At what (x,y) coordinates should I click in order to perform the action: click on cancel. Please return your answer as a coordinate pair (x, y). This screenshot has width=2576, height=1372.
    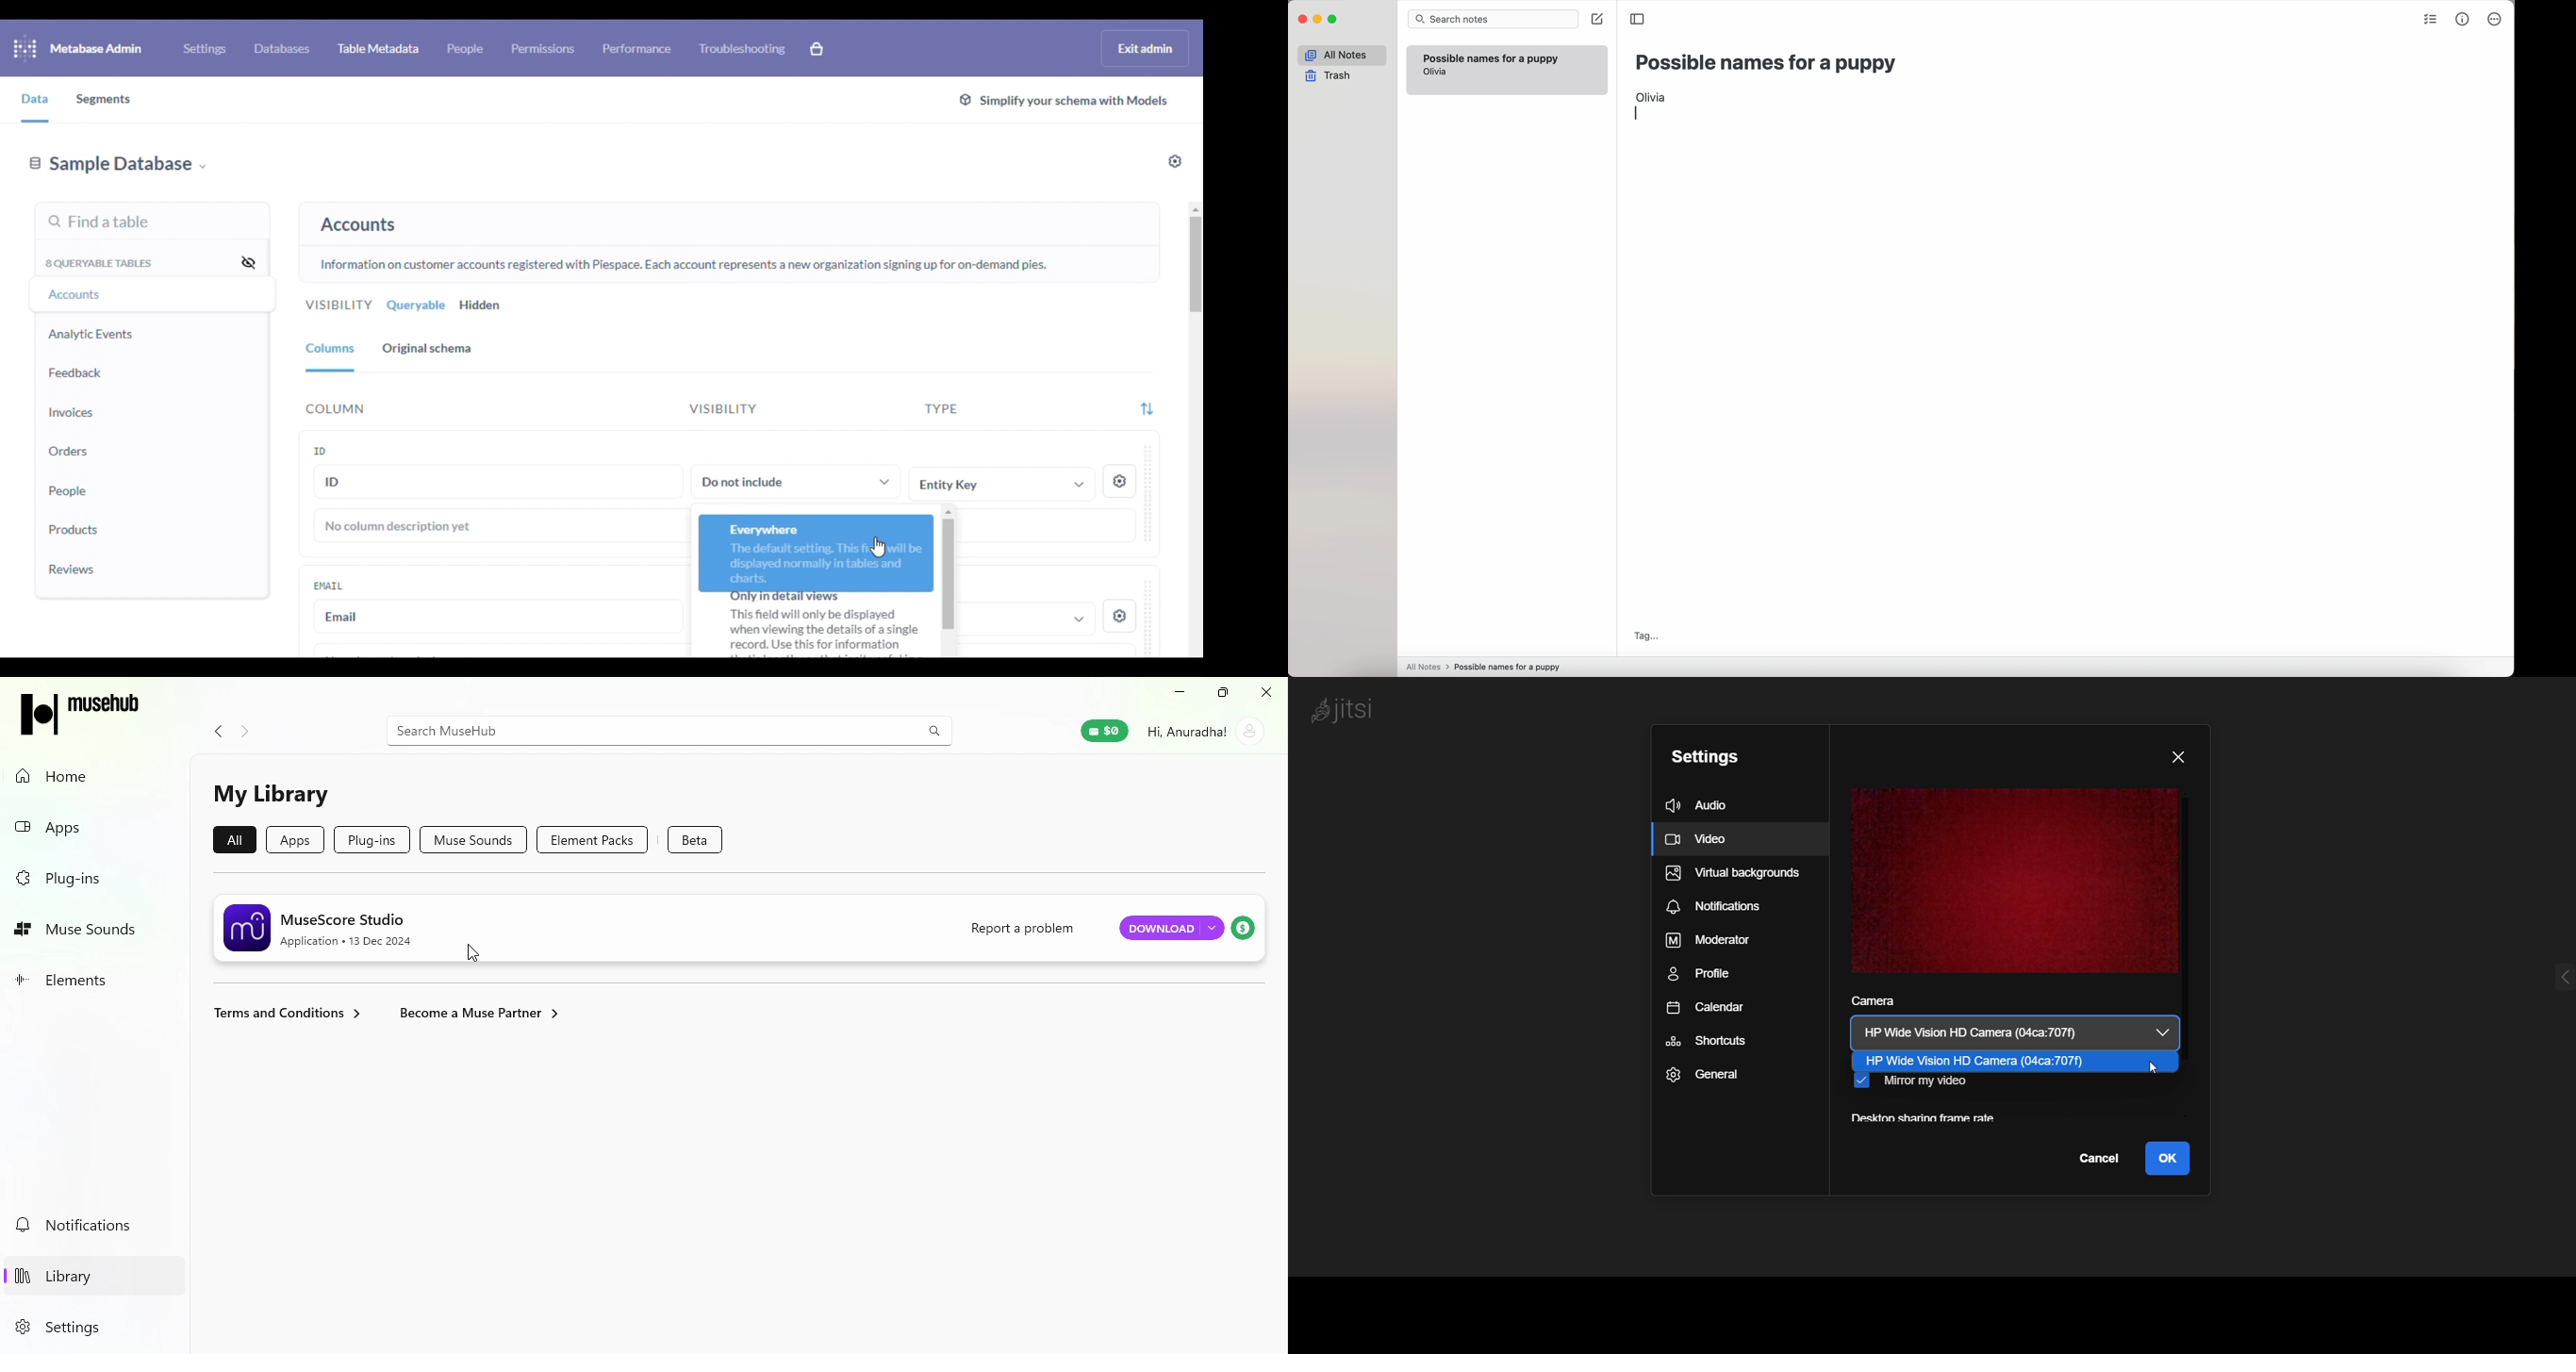
    Looking at the image, I should click on (2098, 1159).